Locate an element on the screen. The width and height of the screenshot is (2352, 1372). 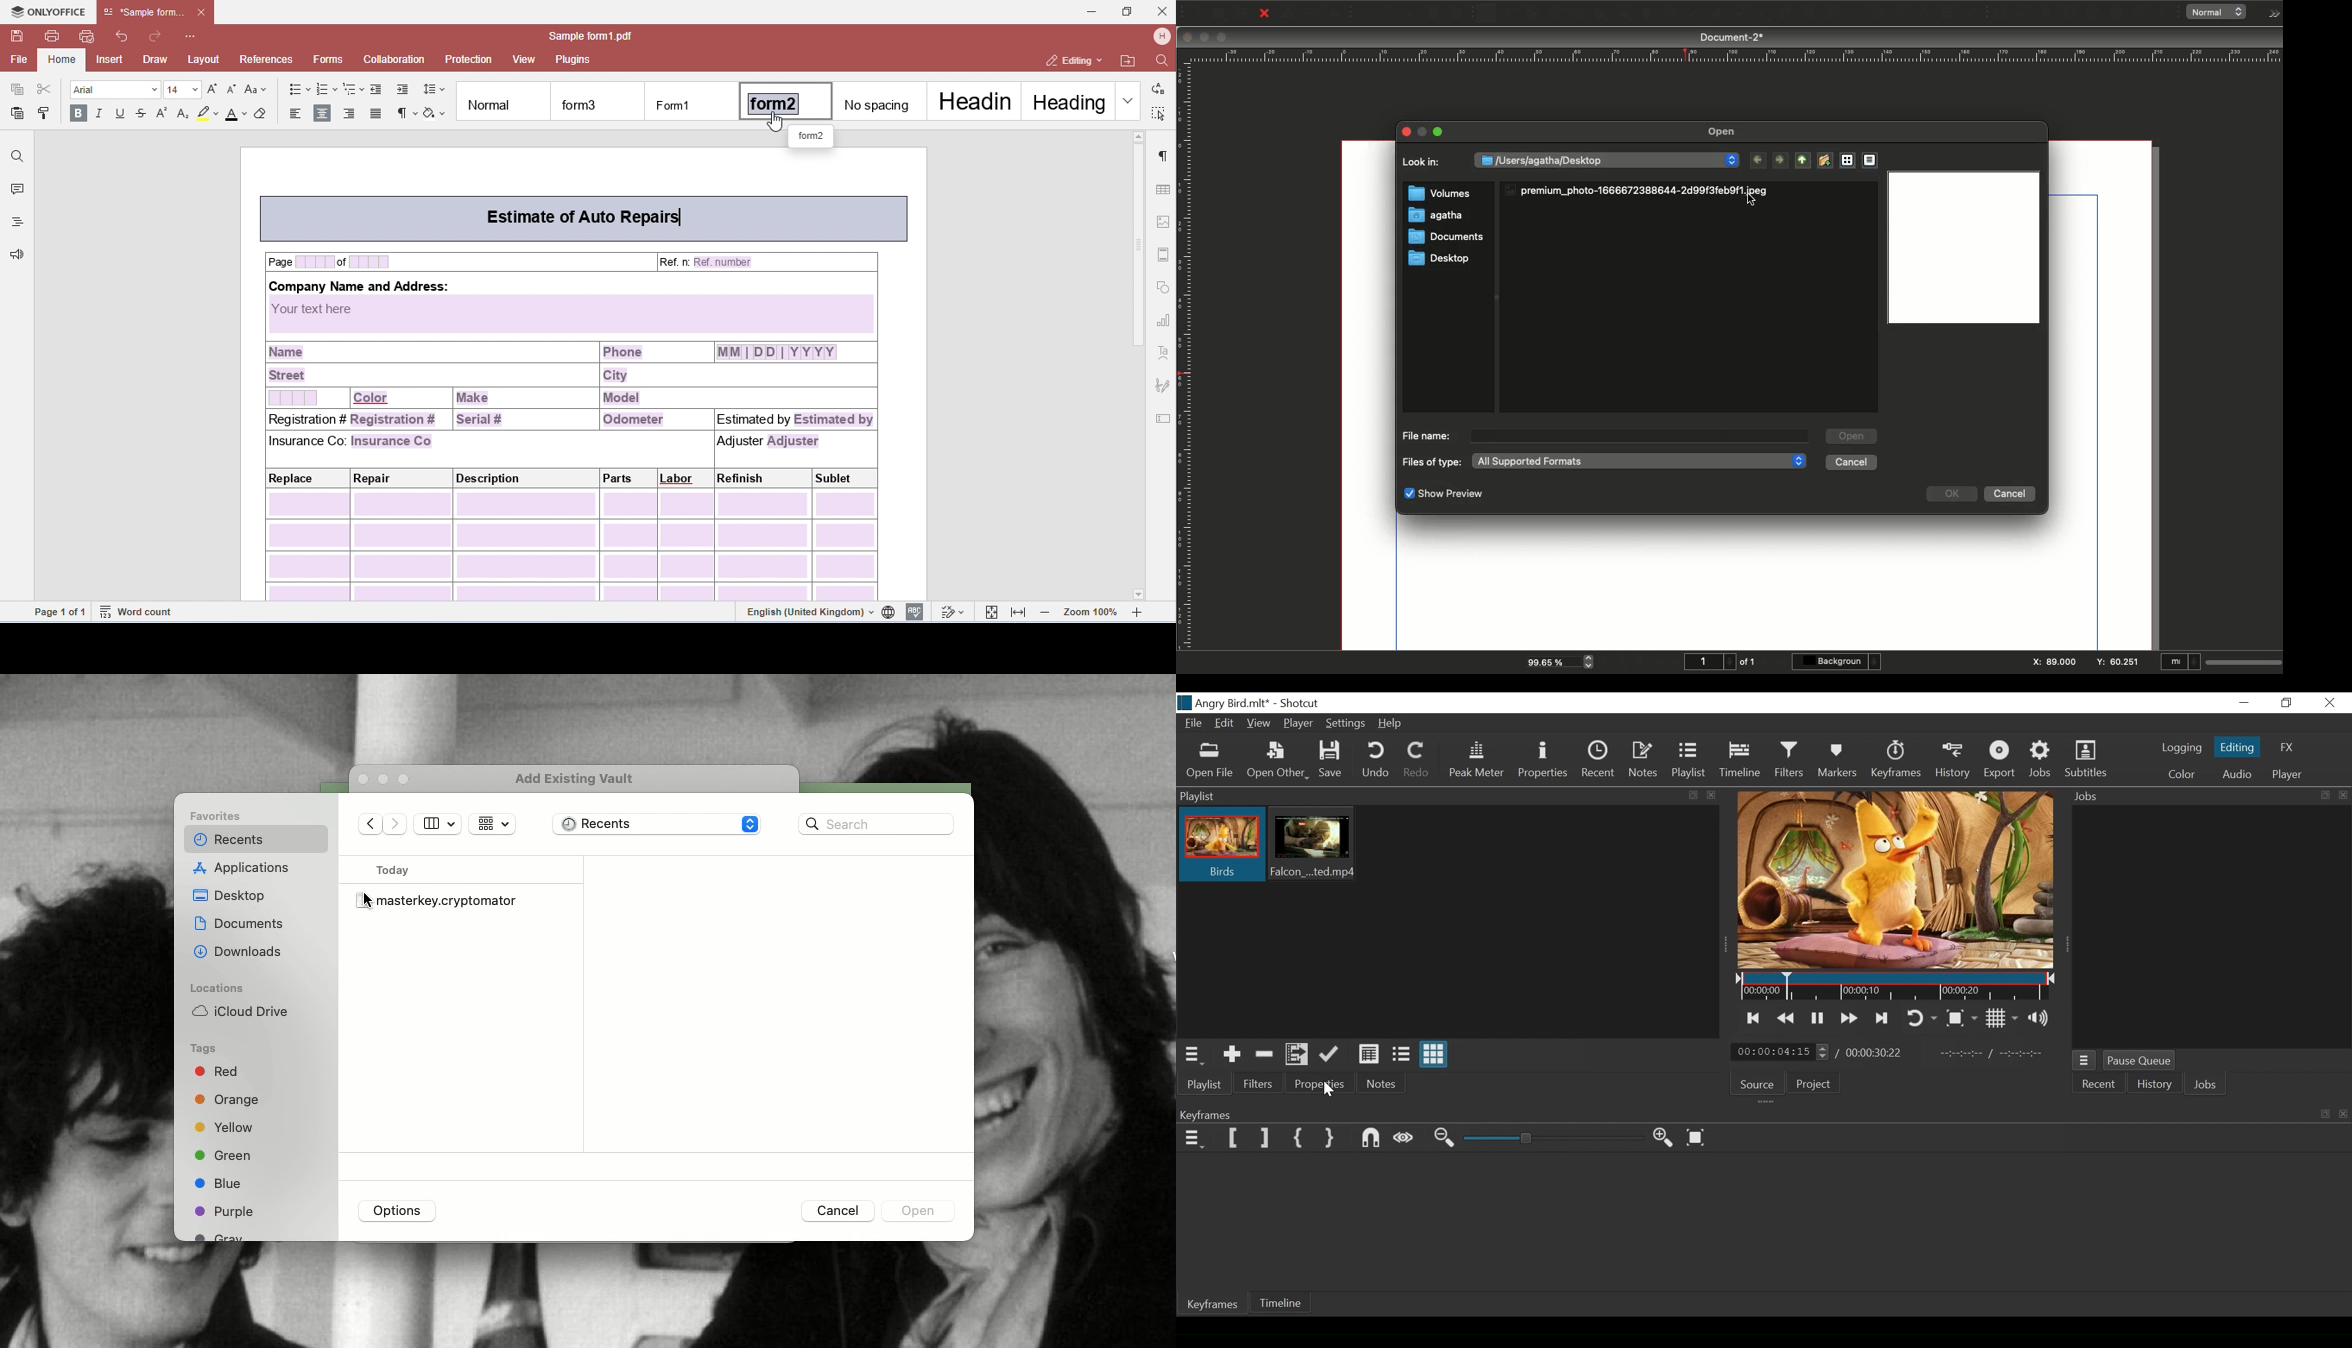
Toggle play or pause is located at coordinates (1817, 1018).